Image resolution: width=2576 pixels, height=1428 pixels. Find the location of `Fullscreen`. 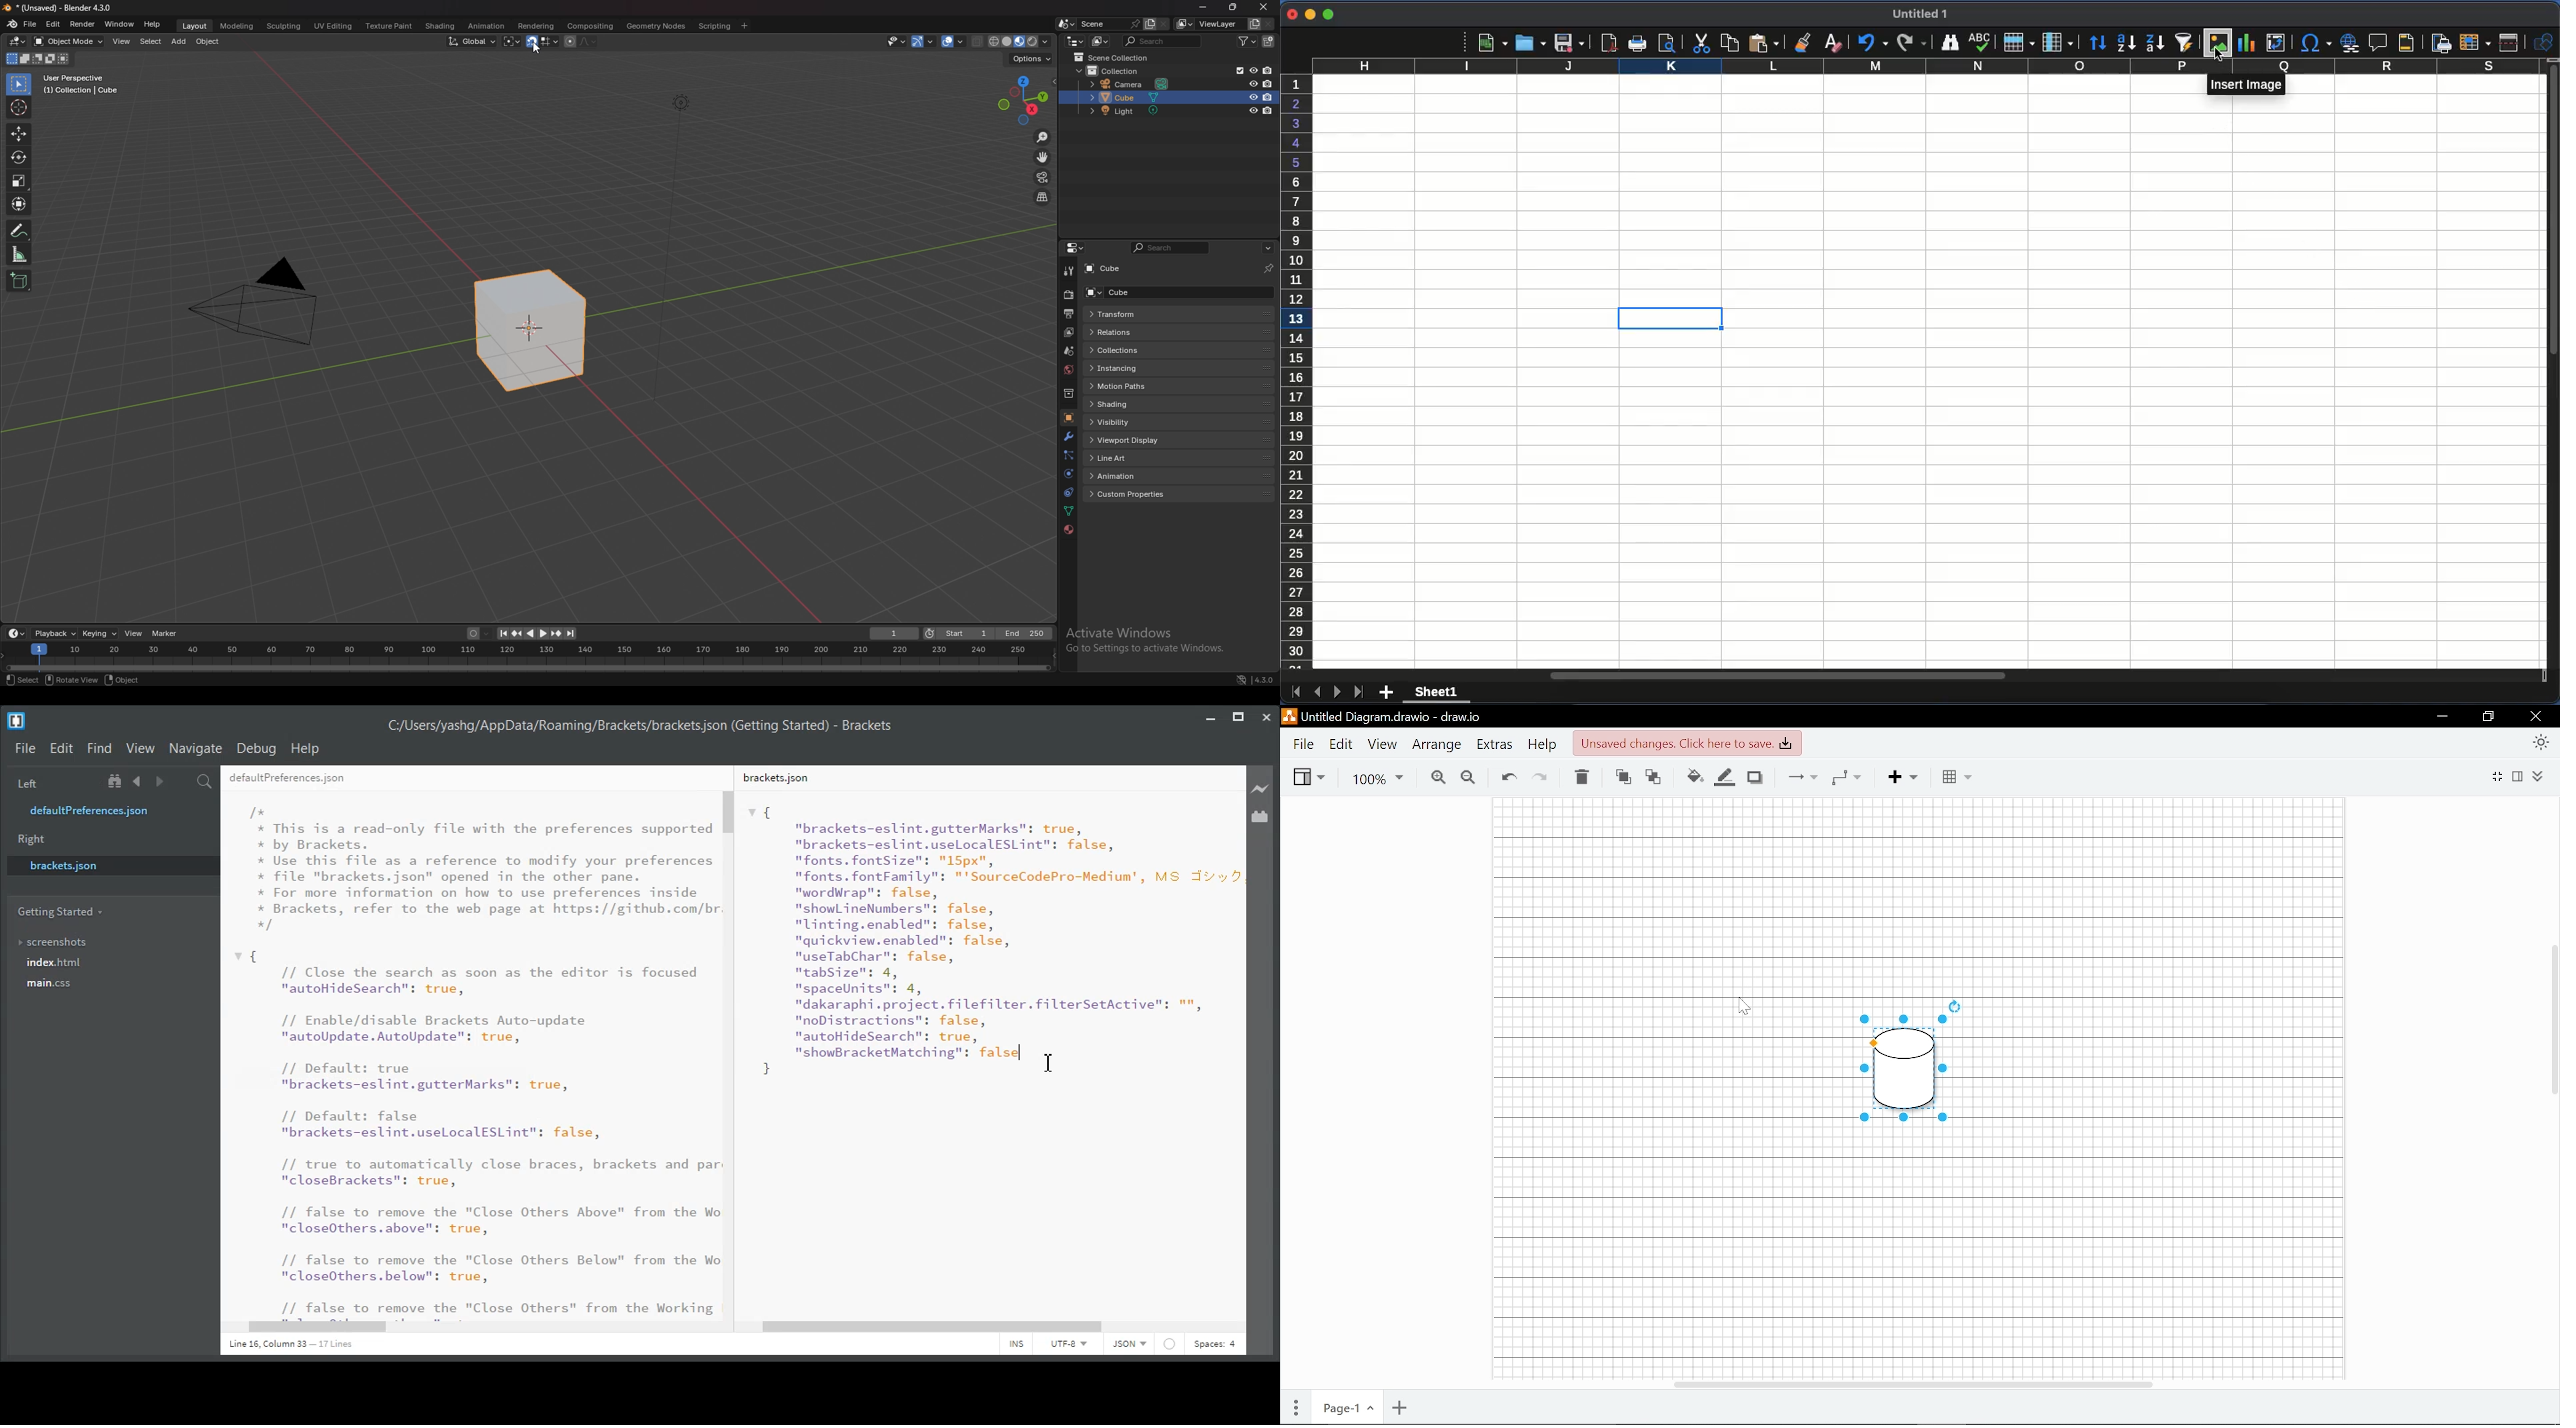

Fullscreen is located at coordinates (2498, 775).